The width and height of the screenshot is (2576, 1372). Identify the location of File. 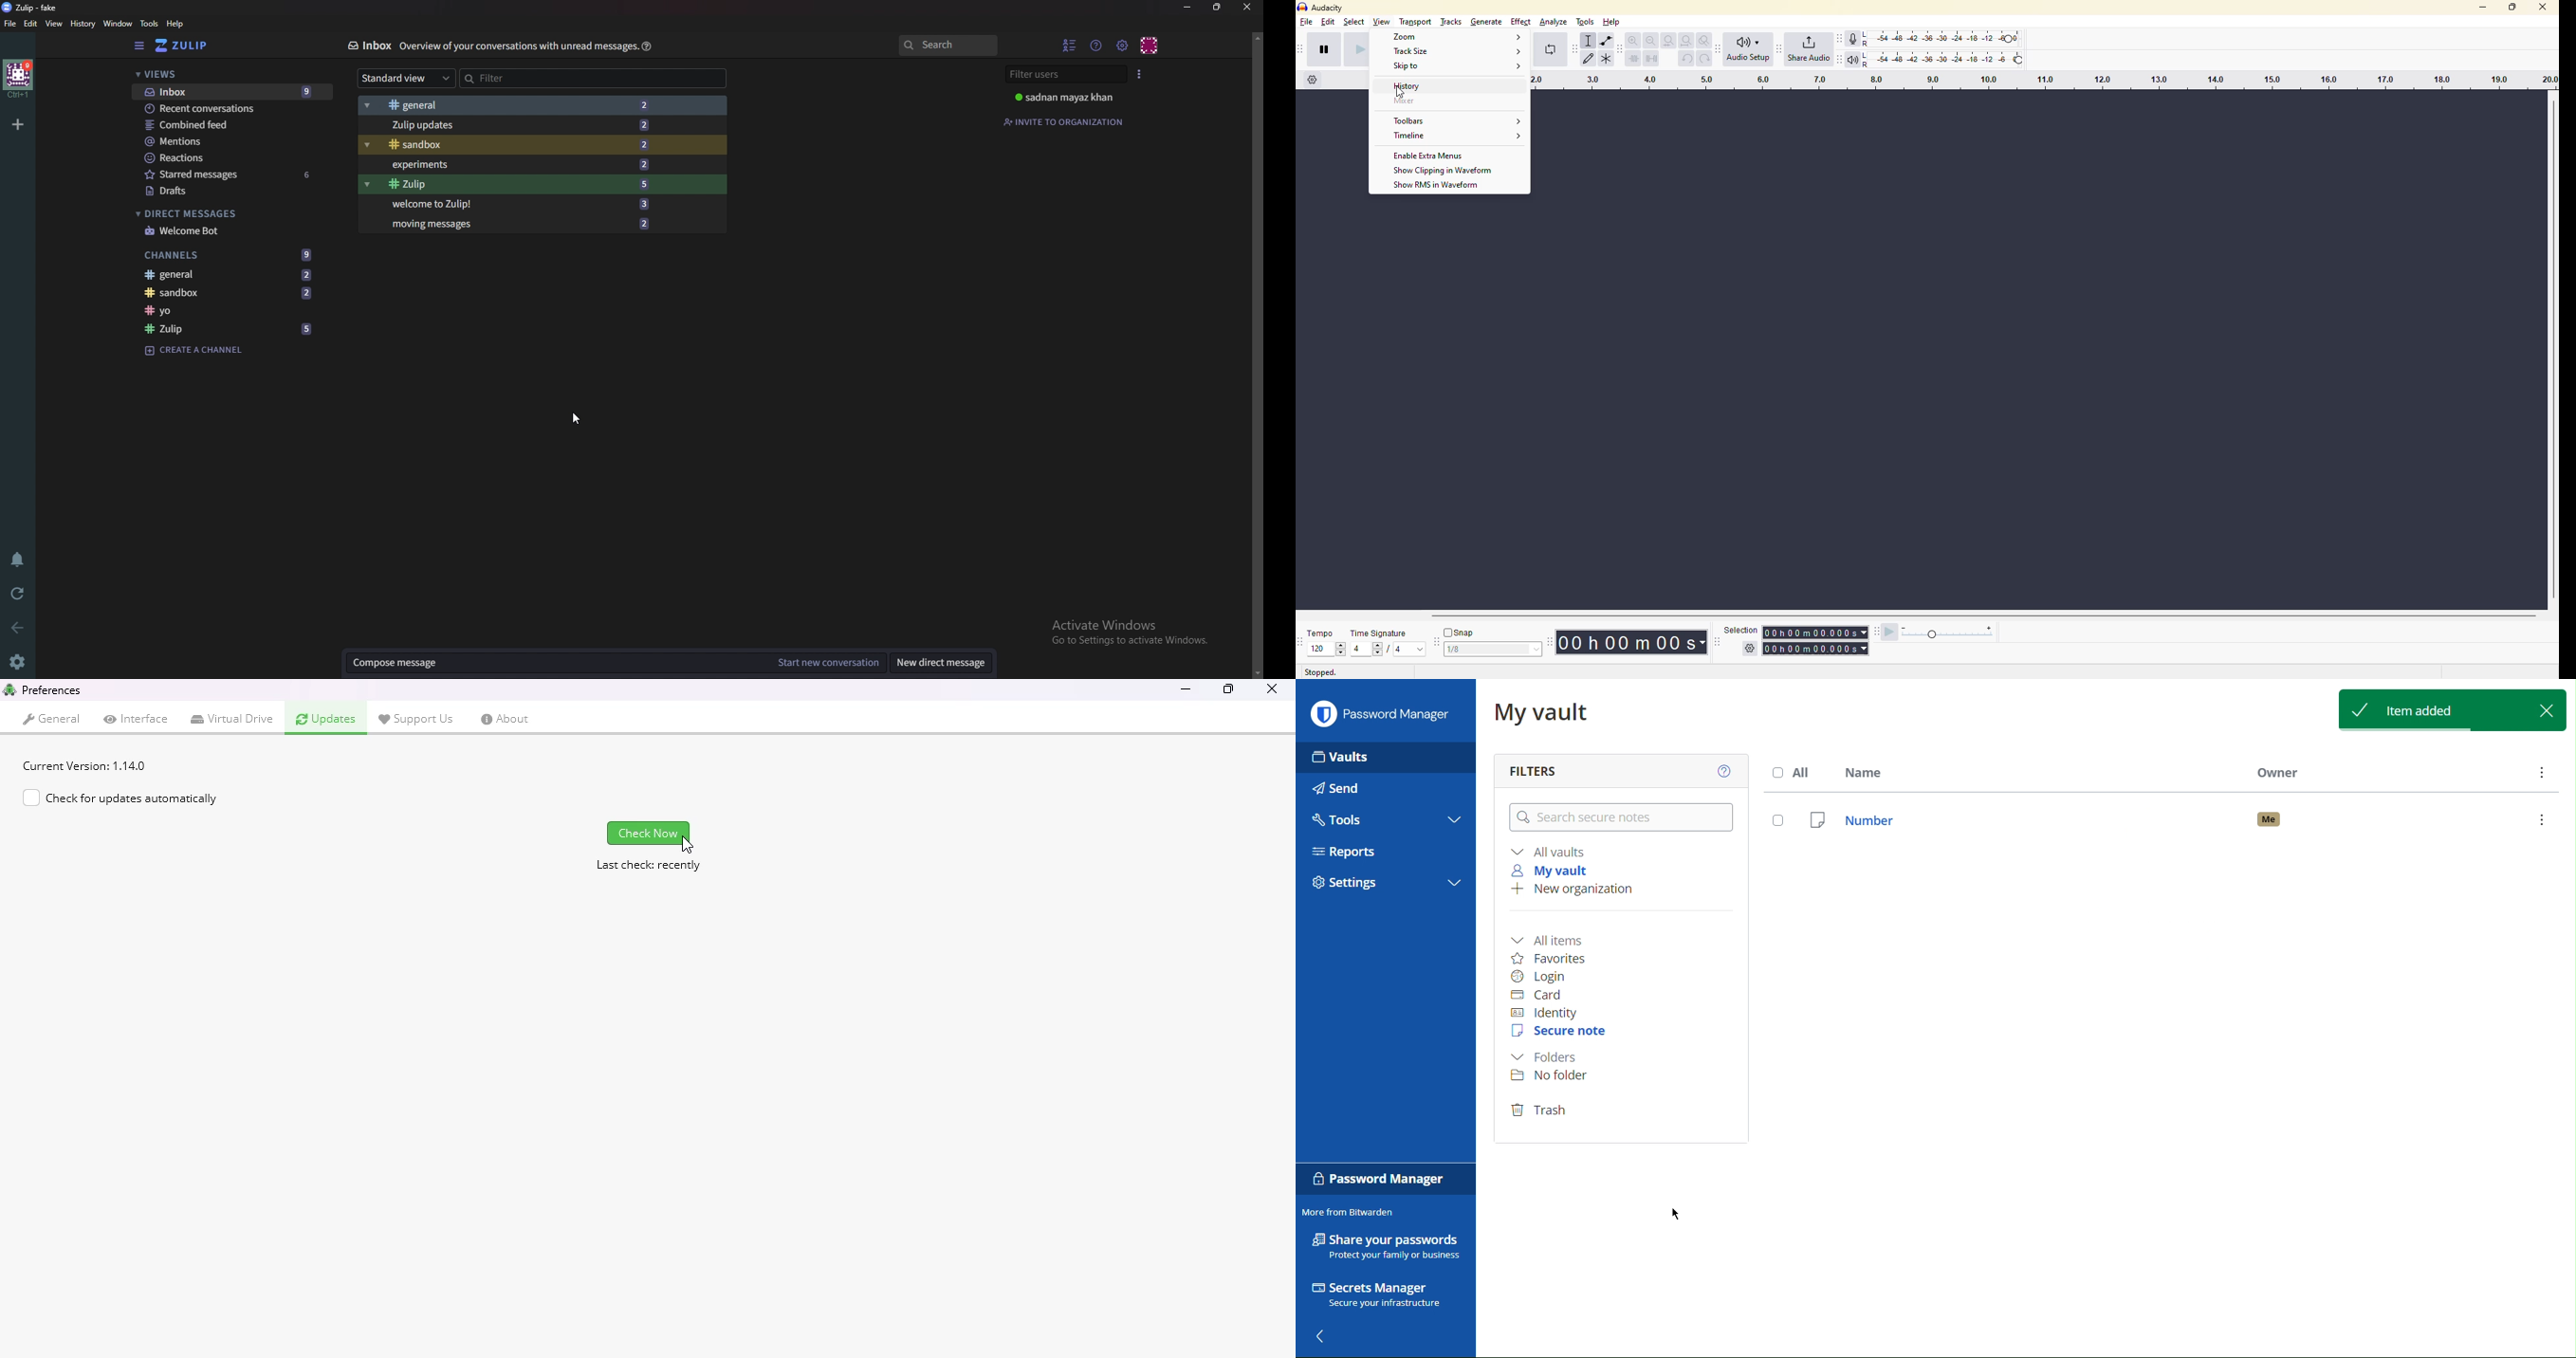
(11, 24).